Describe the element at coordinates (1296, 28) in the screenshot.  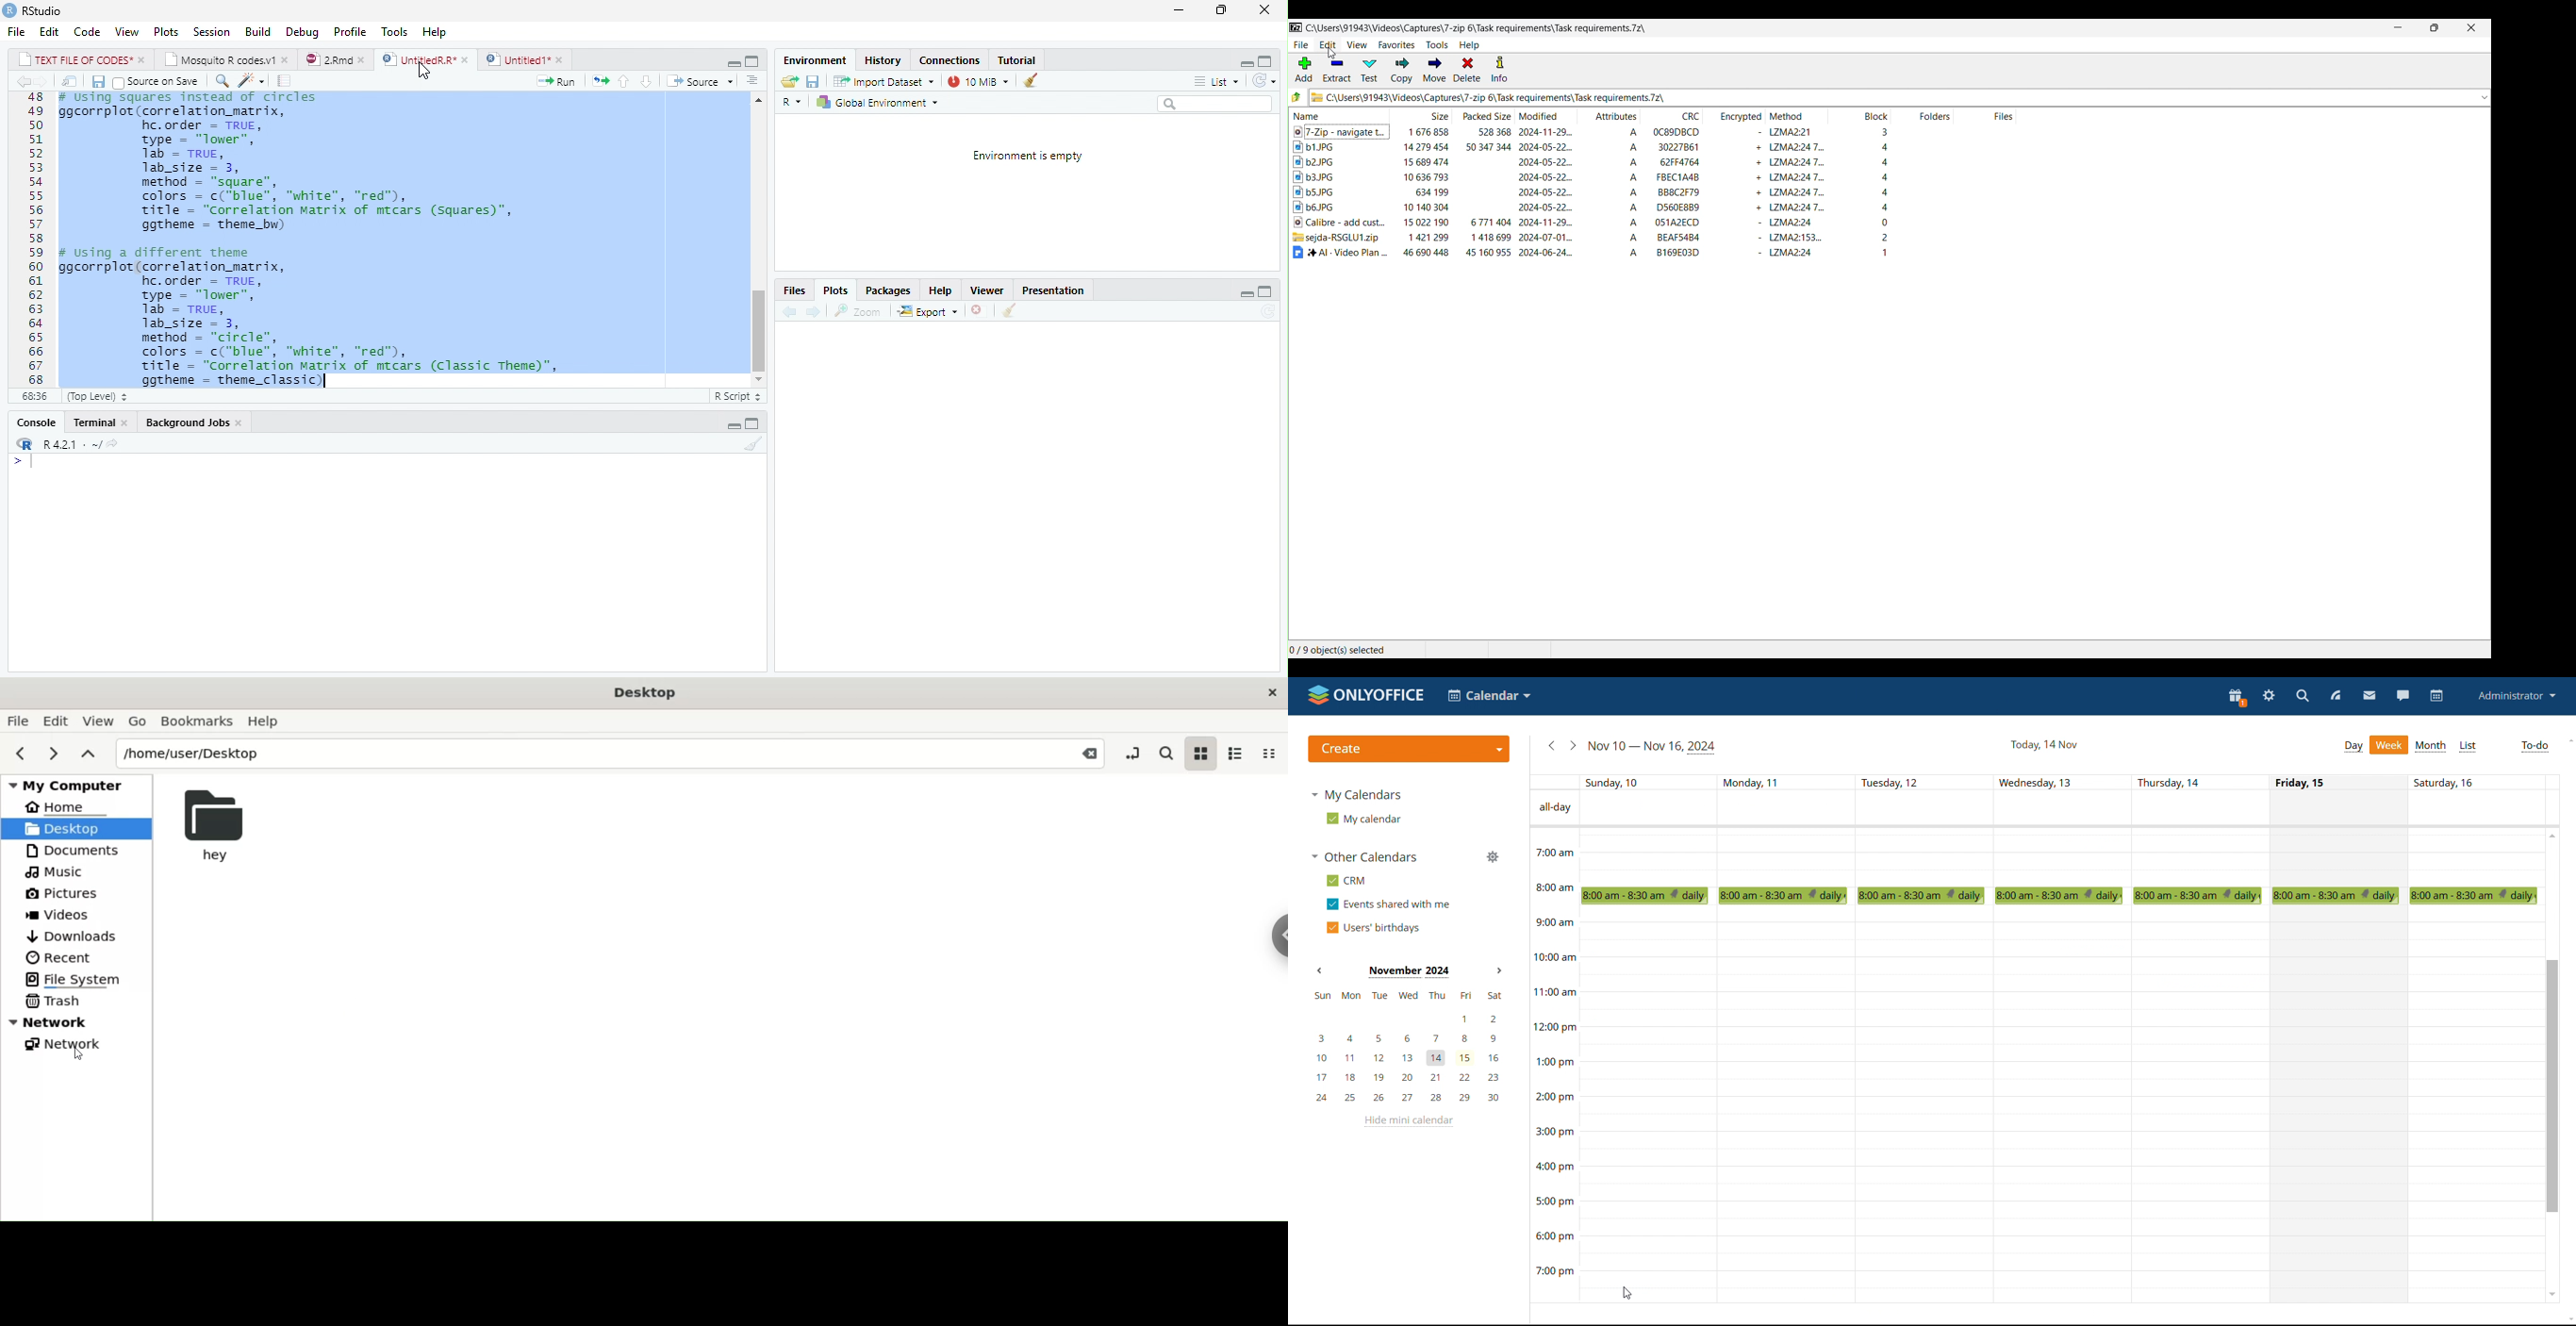
I see `Software logo` at that location.